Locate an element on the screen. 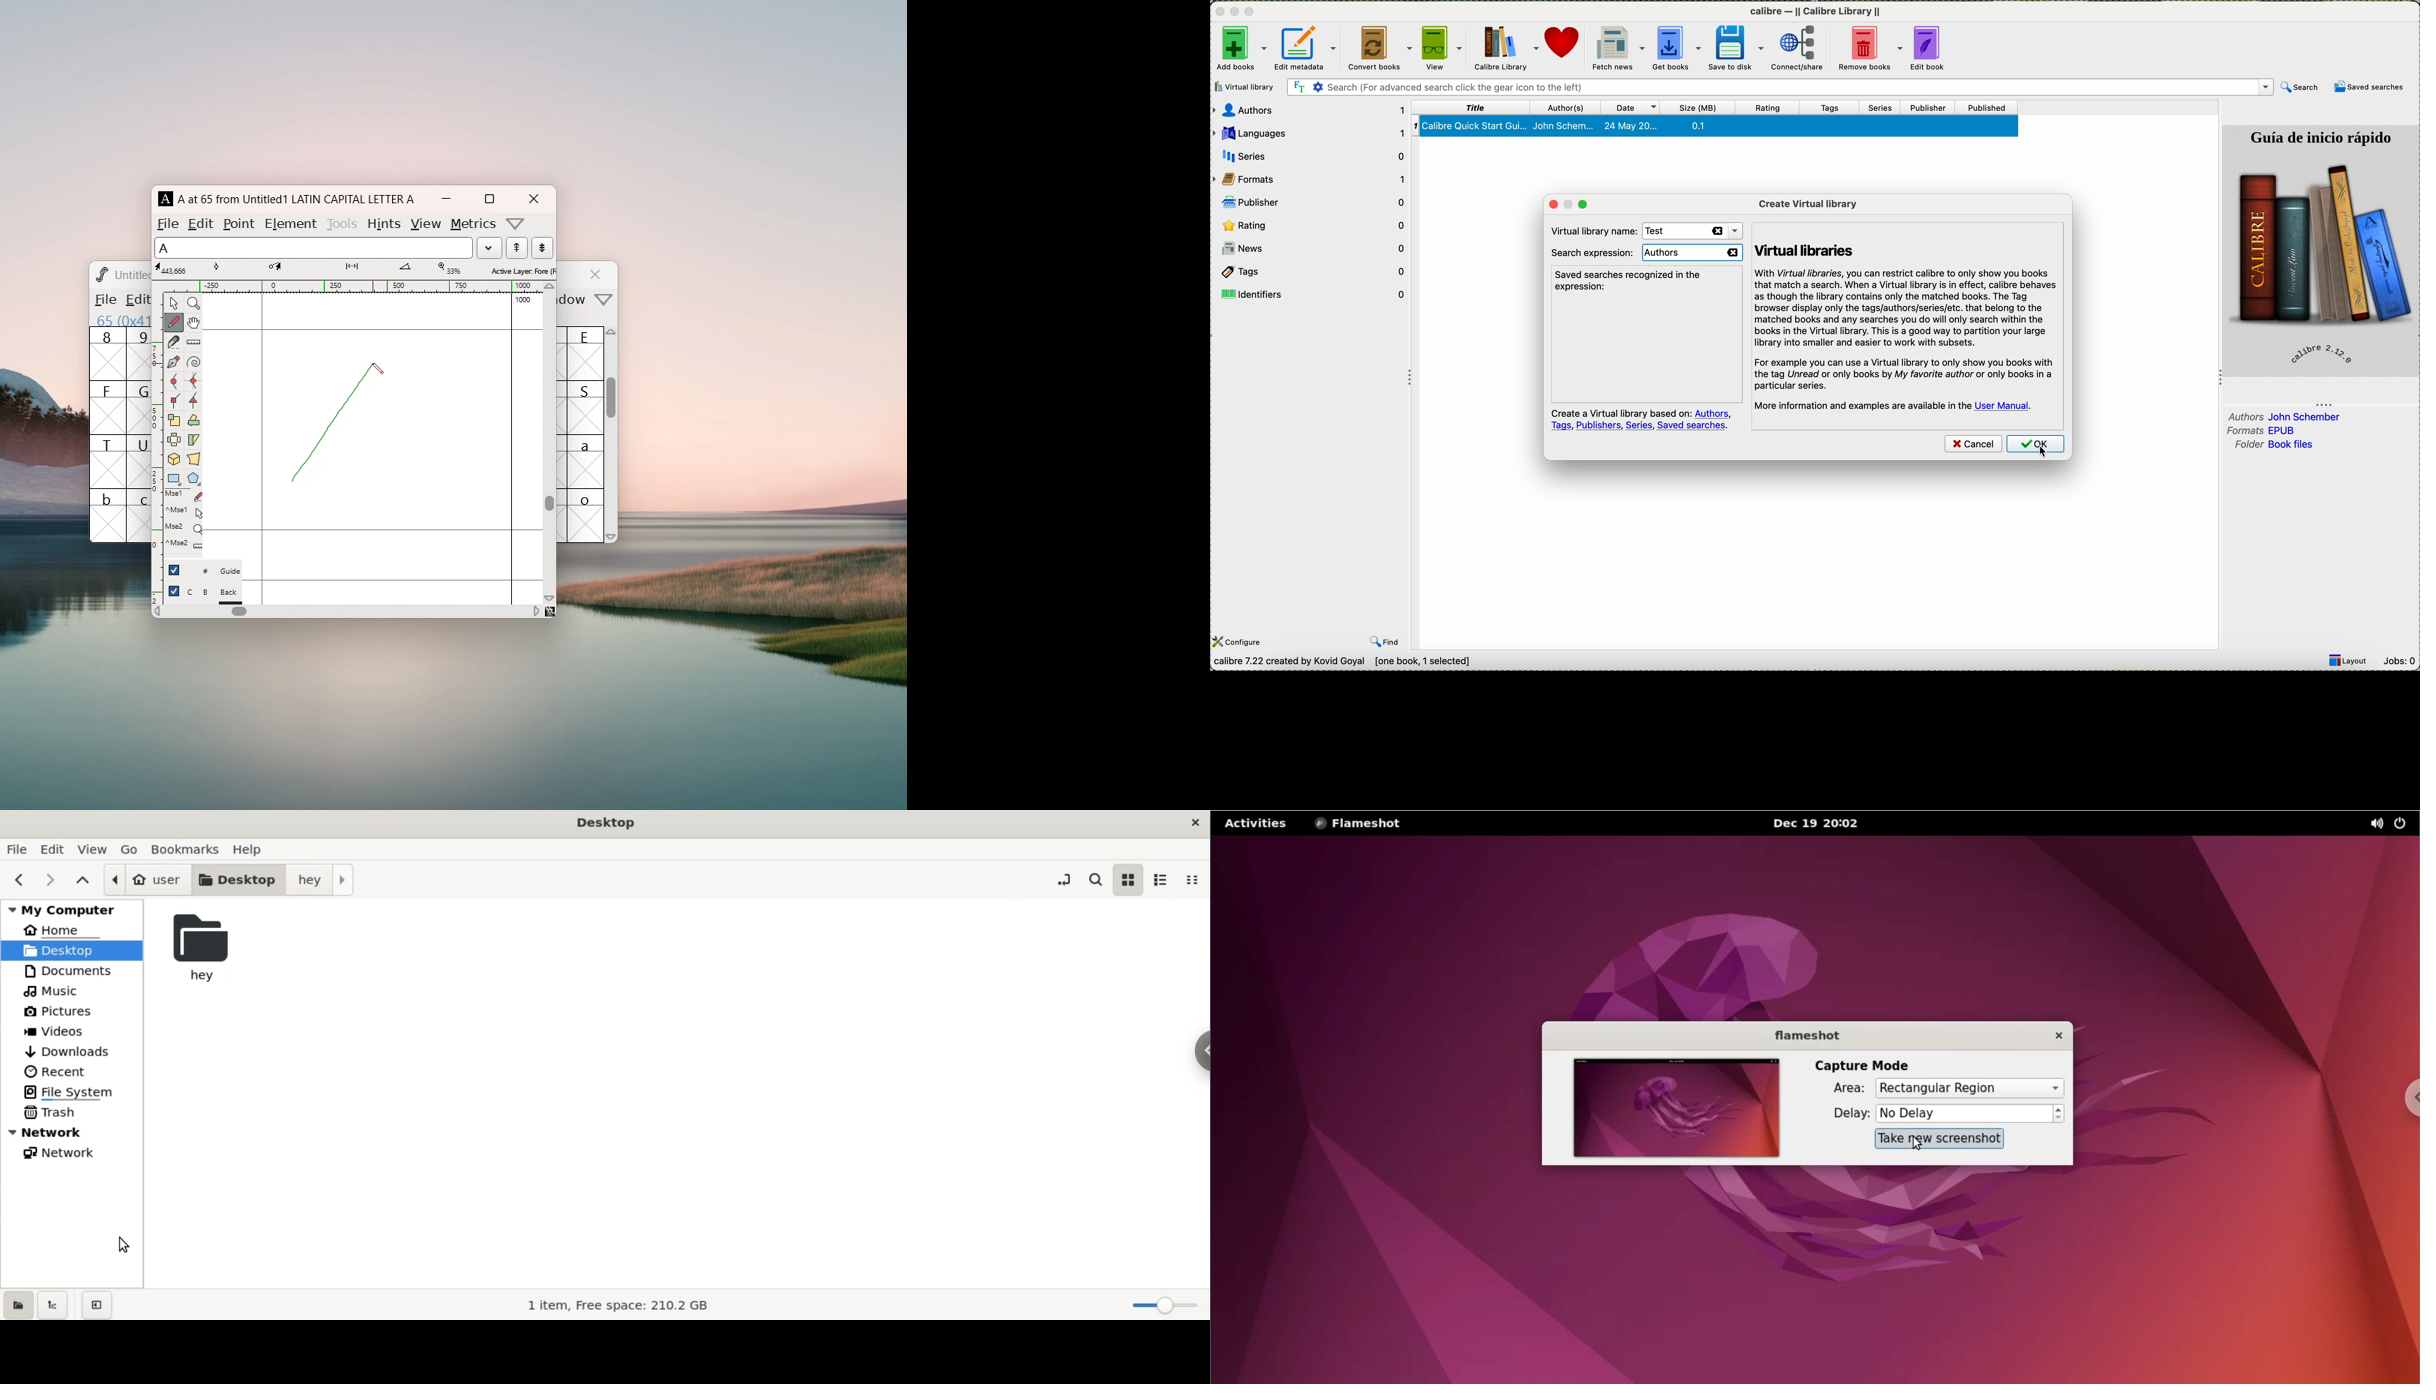 The width and height of the screenshot is (2436, 1400). pointer is located at coordinates (174, 303).